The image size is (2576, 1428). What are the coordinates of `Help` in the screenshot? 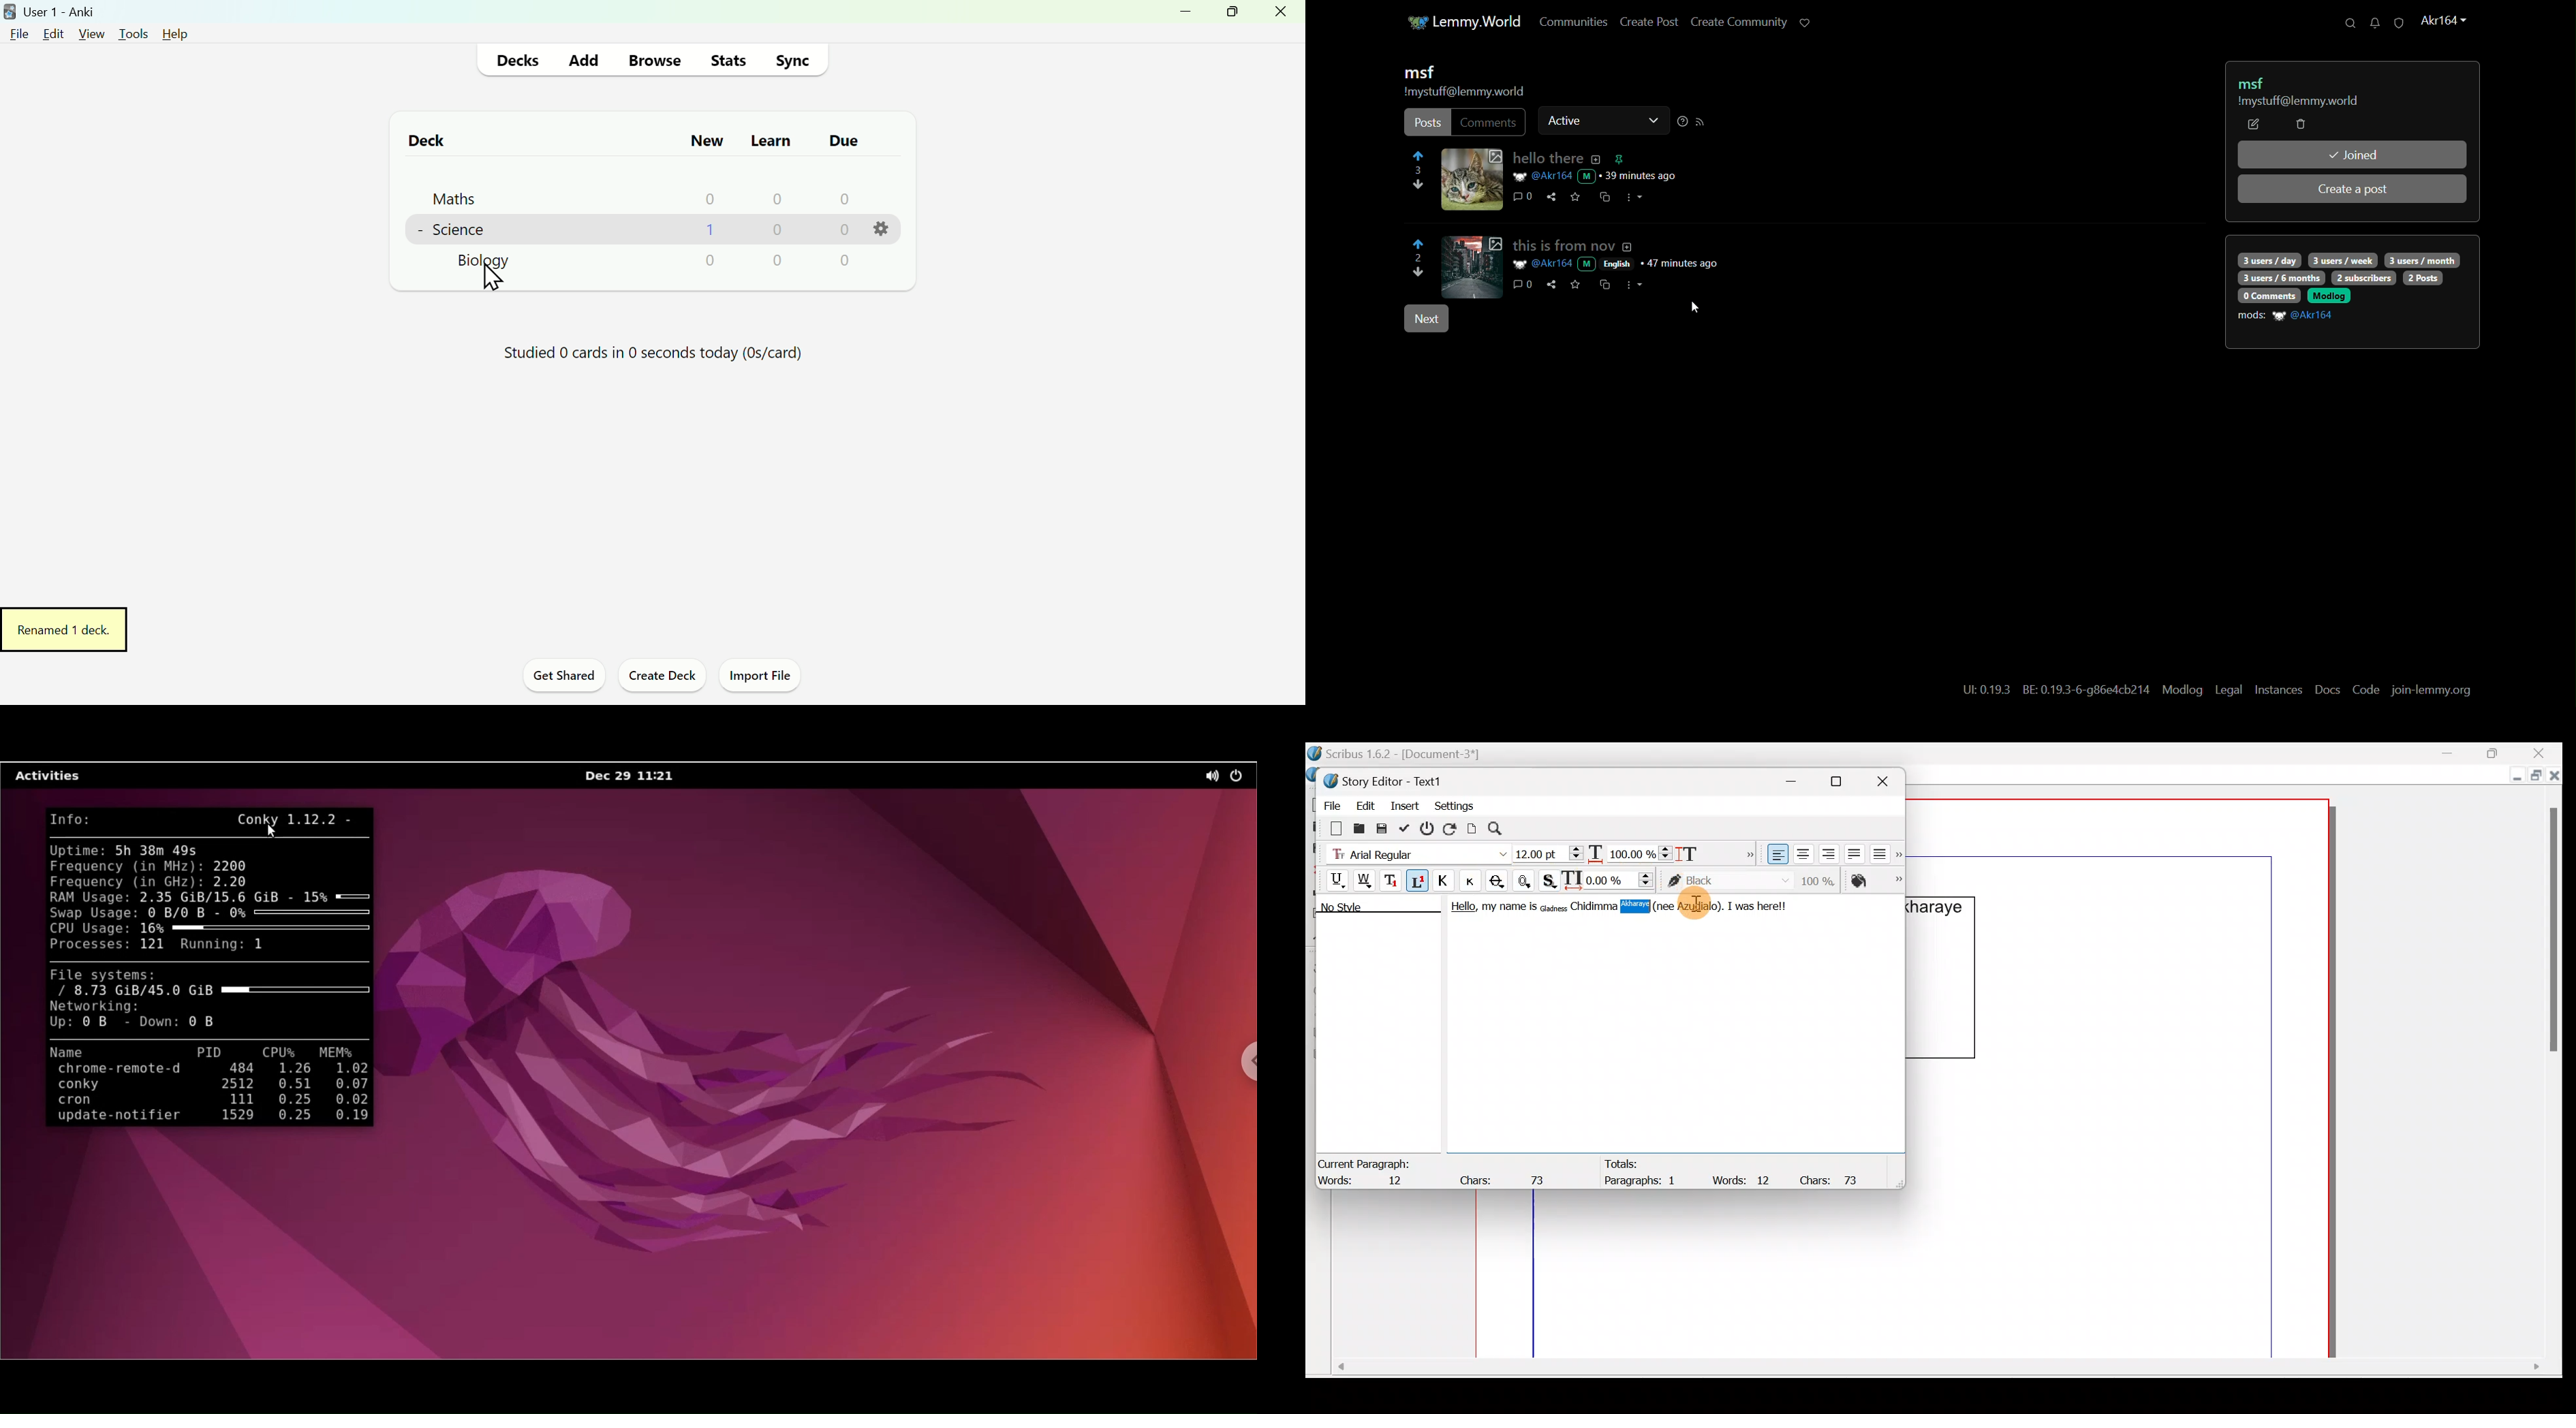 It's located at (171, 33).